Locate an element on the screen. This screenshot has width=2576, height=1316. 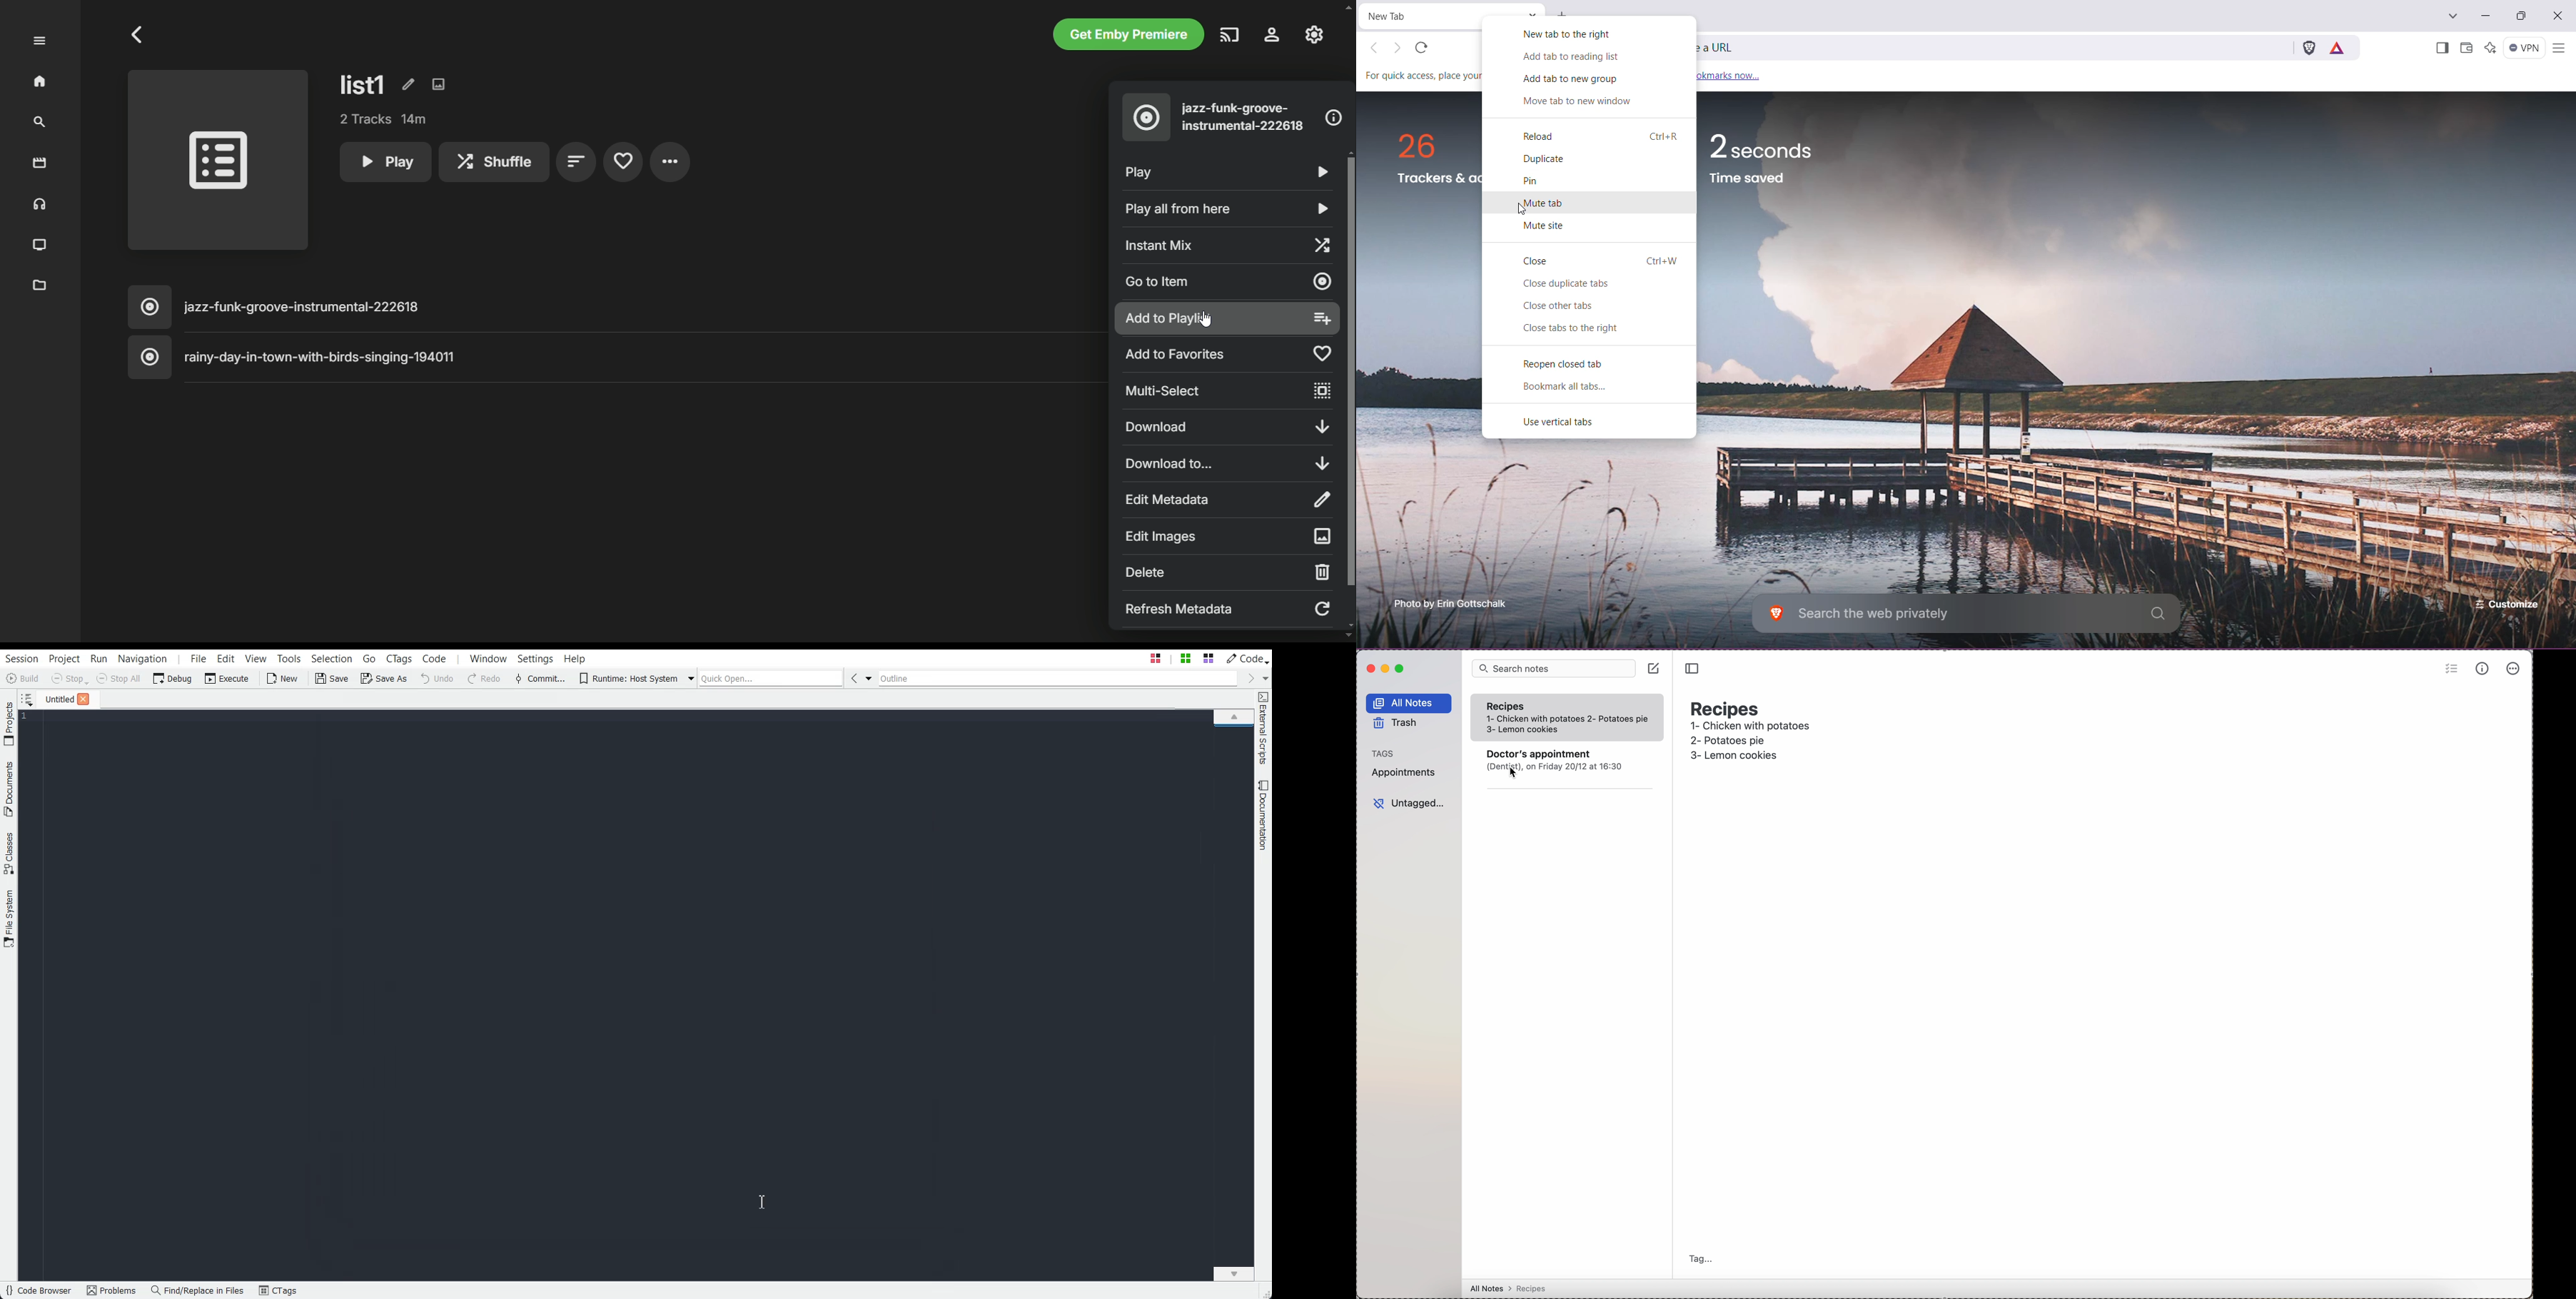
add to favorites is located at coordinates (1228, 355).